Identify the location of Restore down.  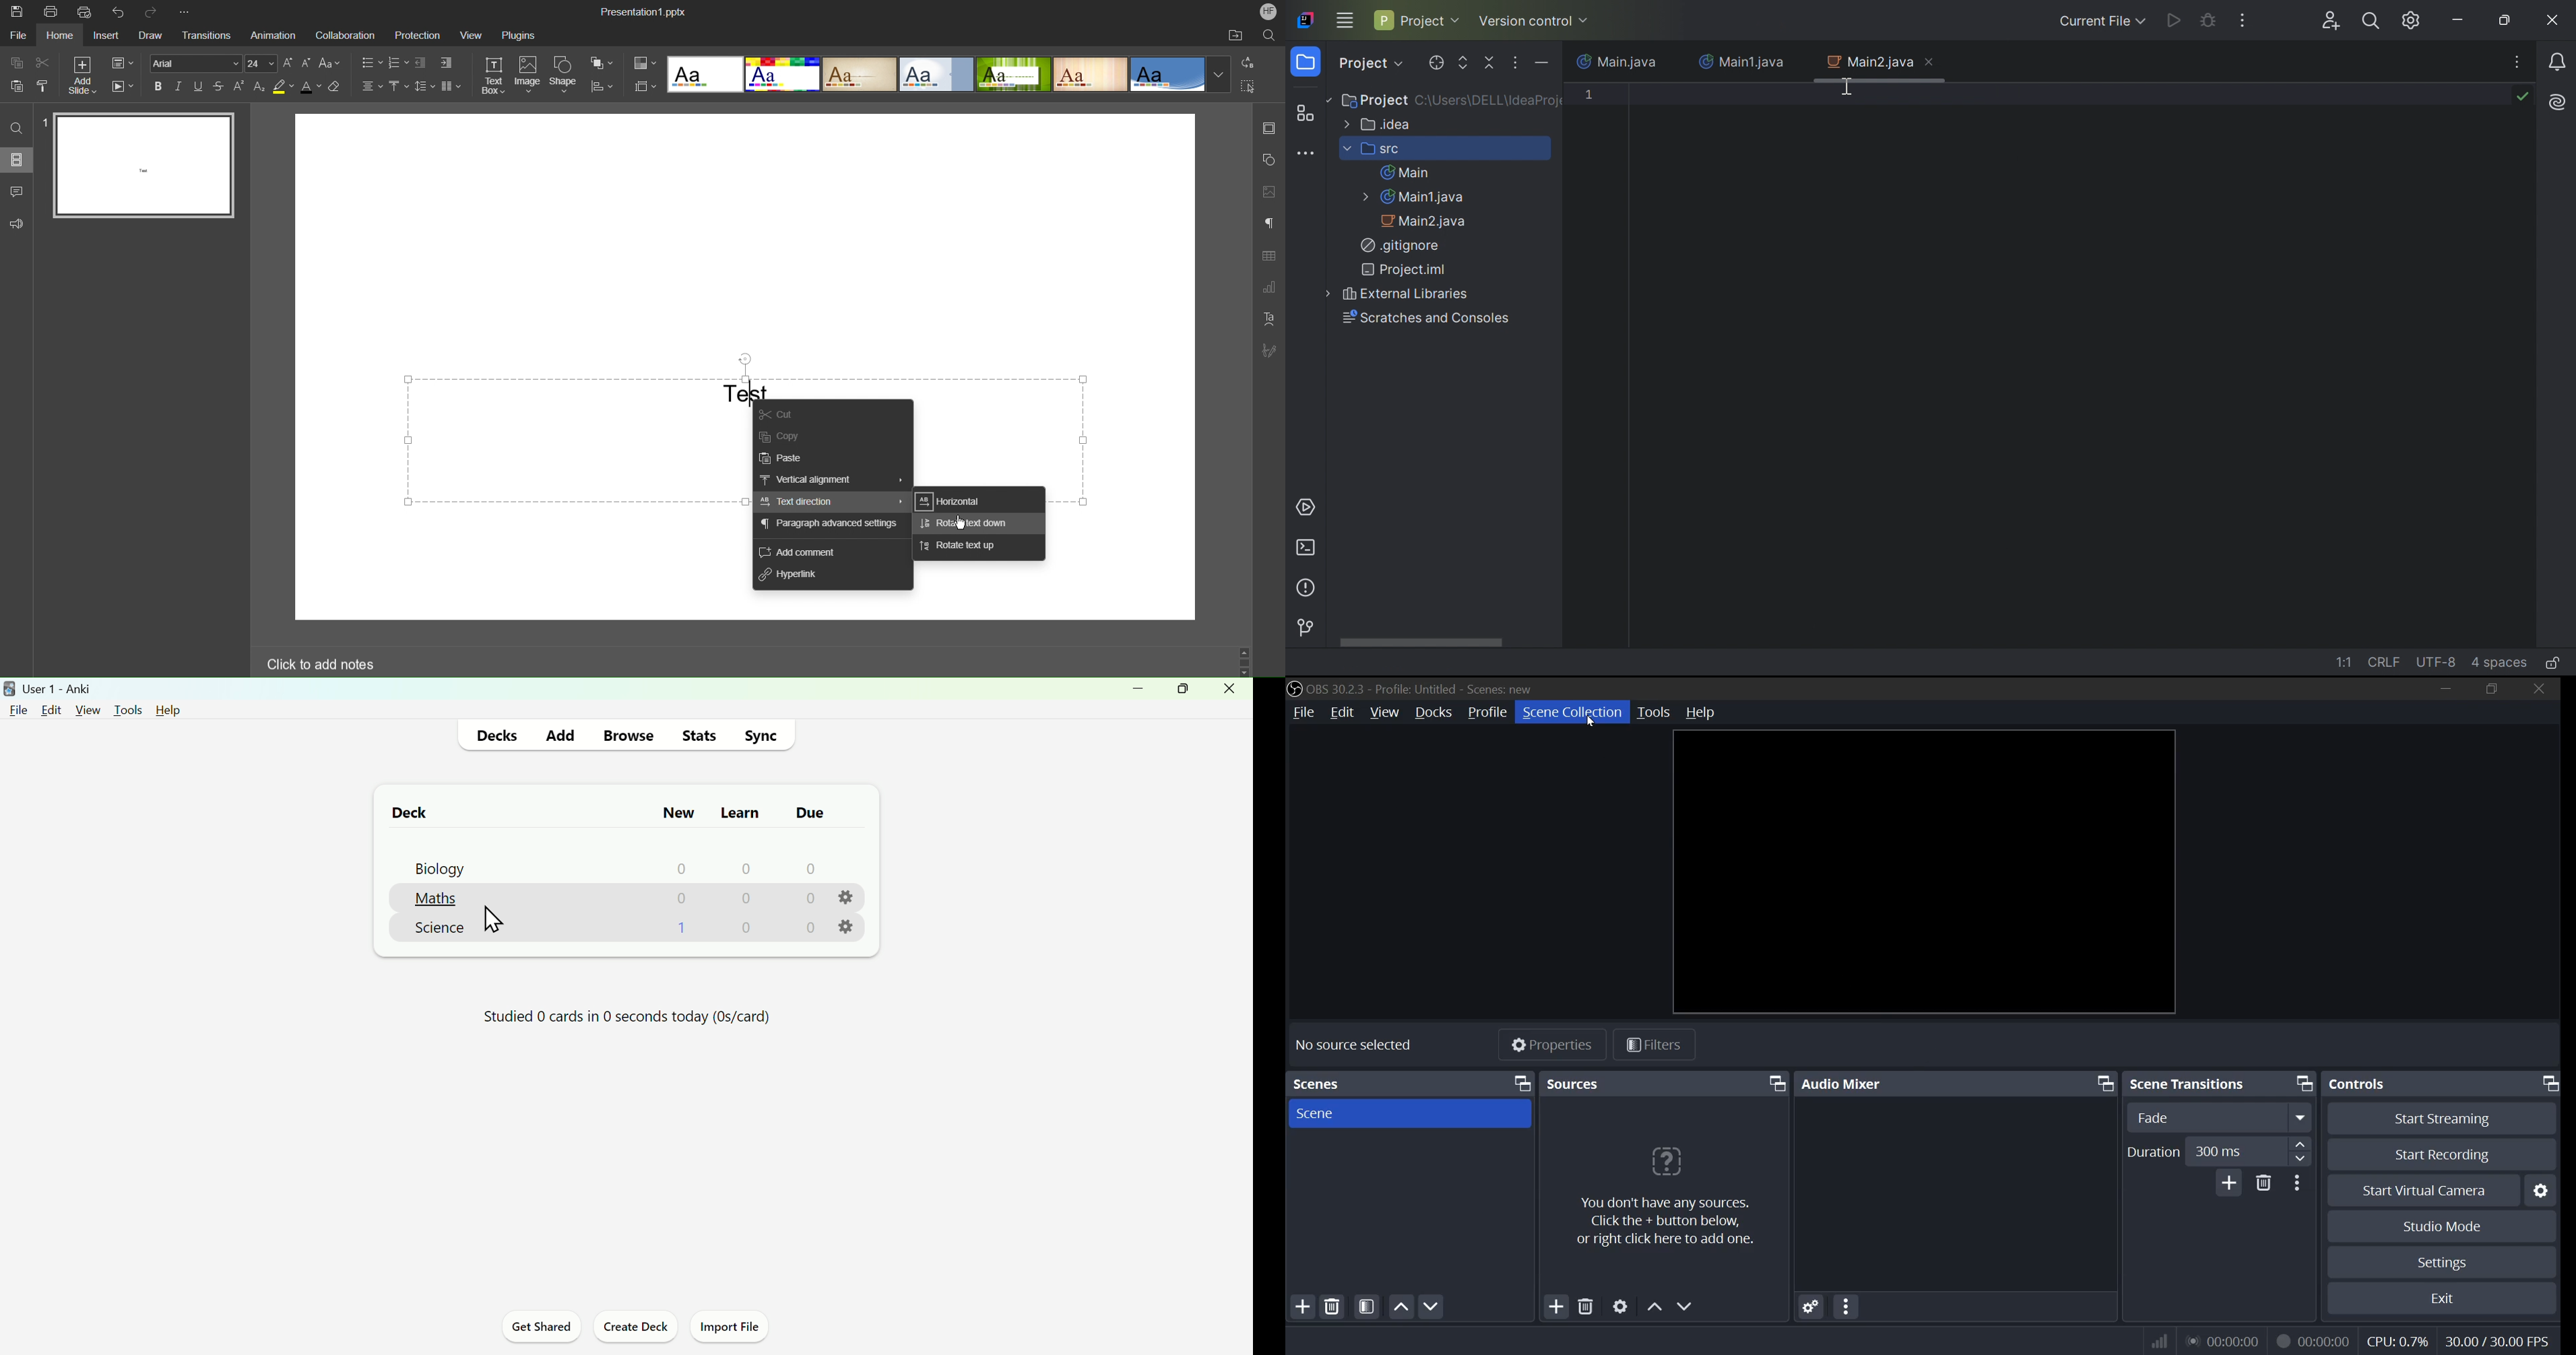
(2509, 20).